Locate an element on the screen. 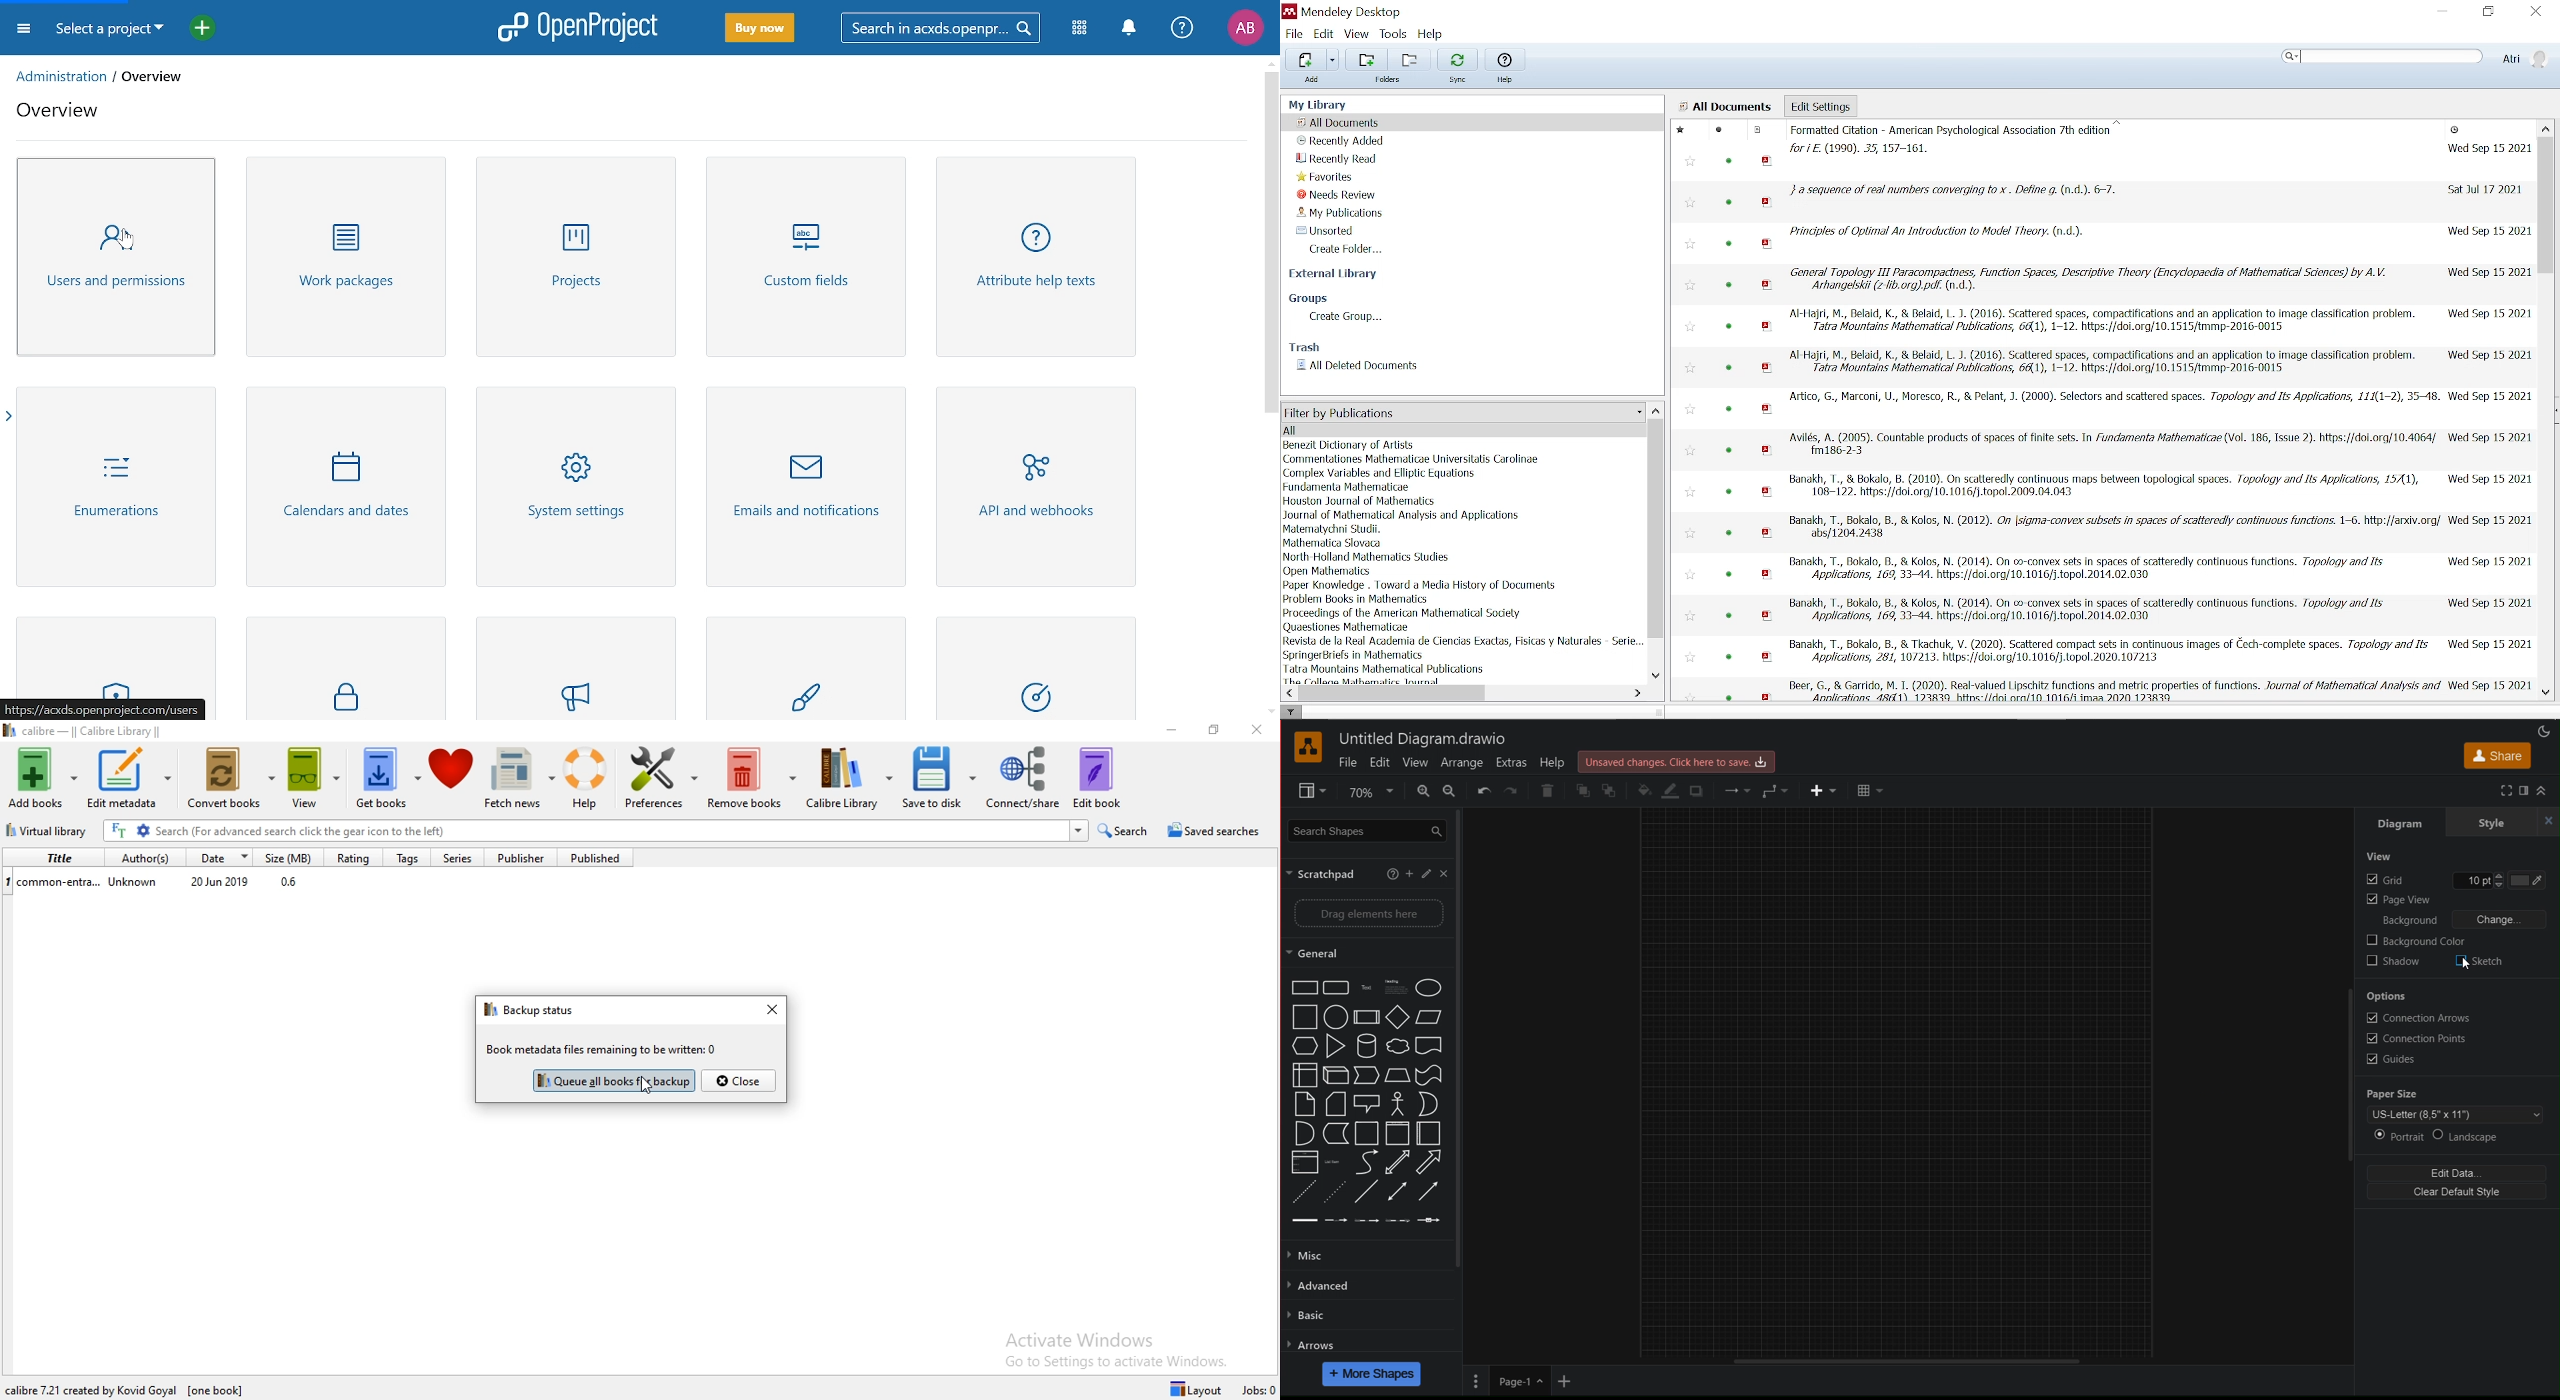 Image resolution: width=2576 pixels, height=1400 pixels. Connection Arrows is located at coordinates (2420, 1018).